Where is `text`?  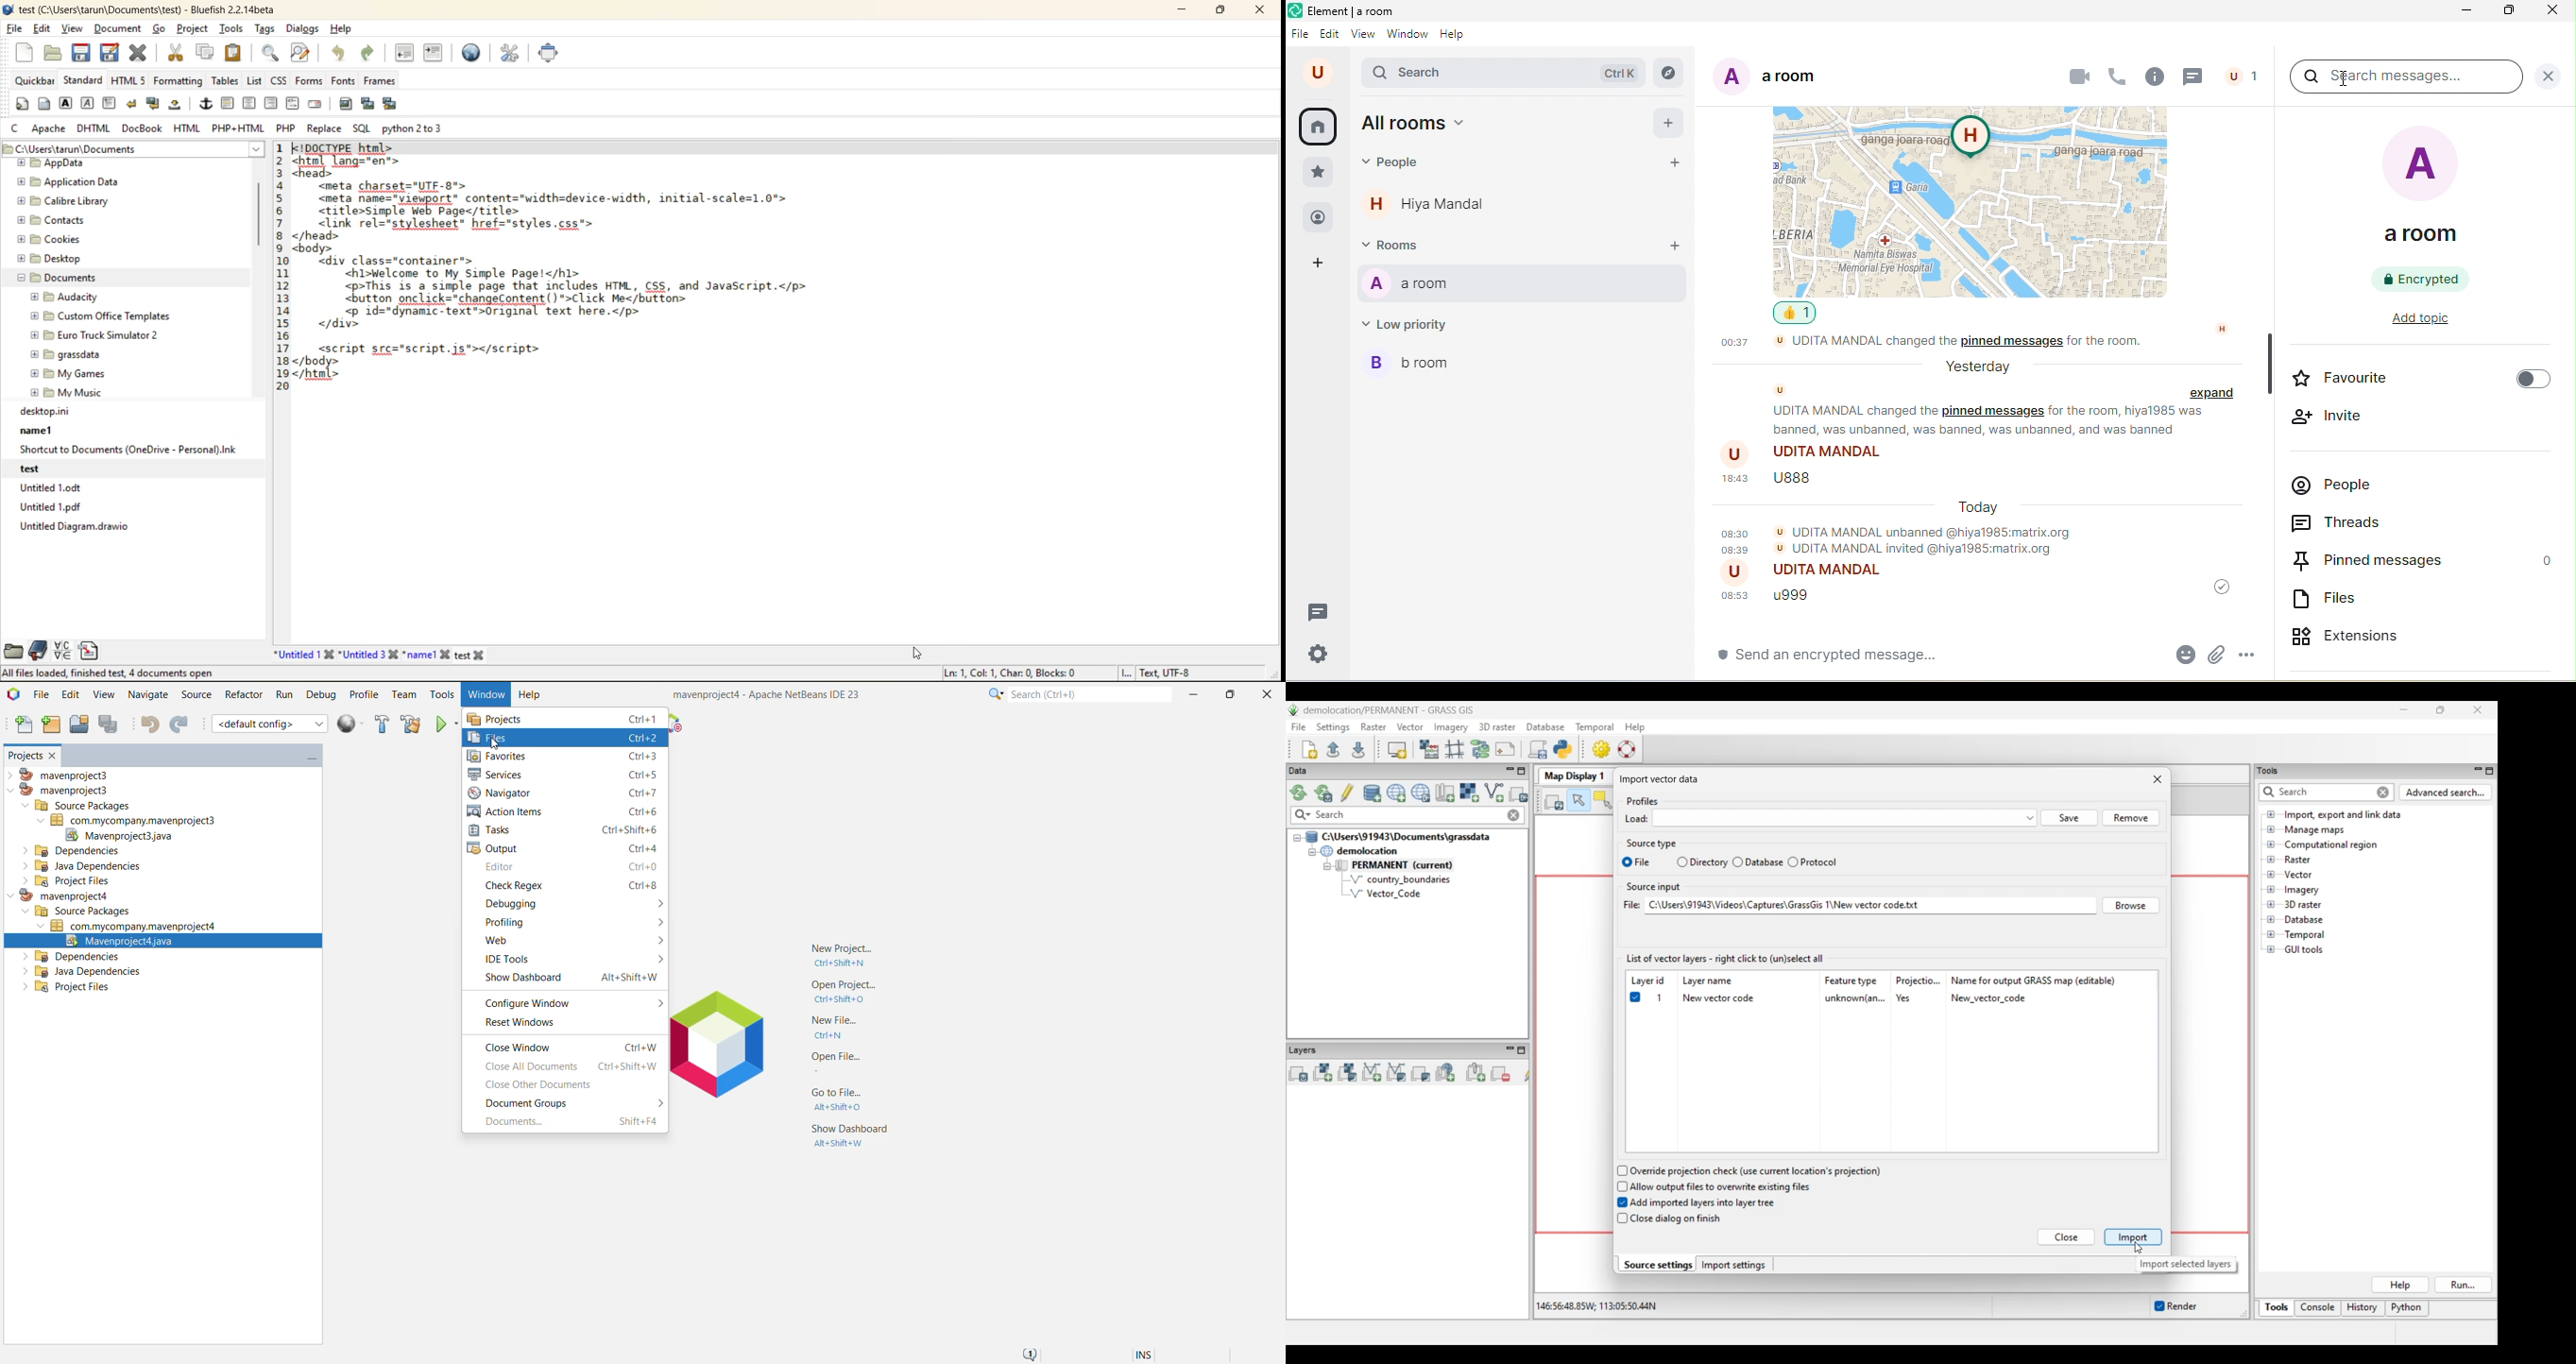
text is located at coordinates (1992, 421).